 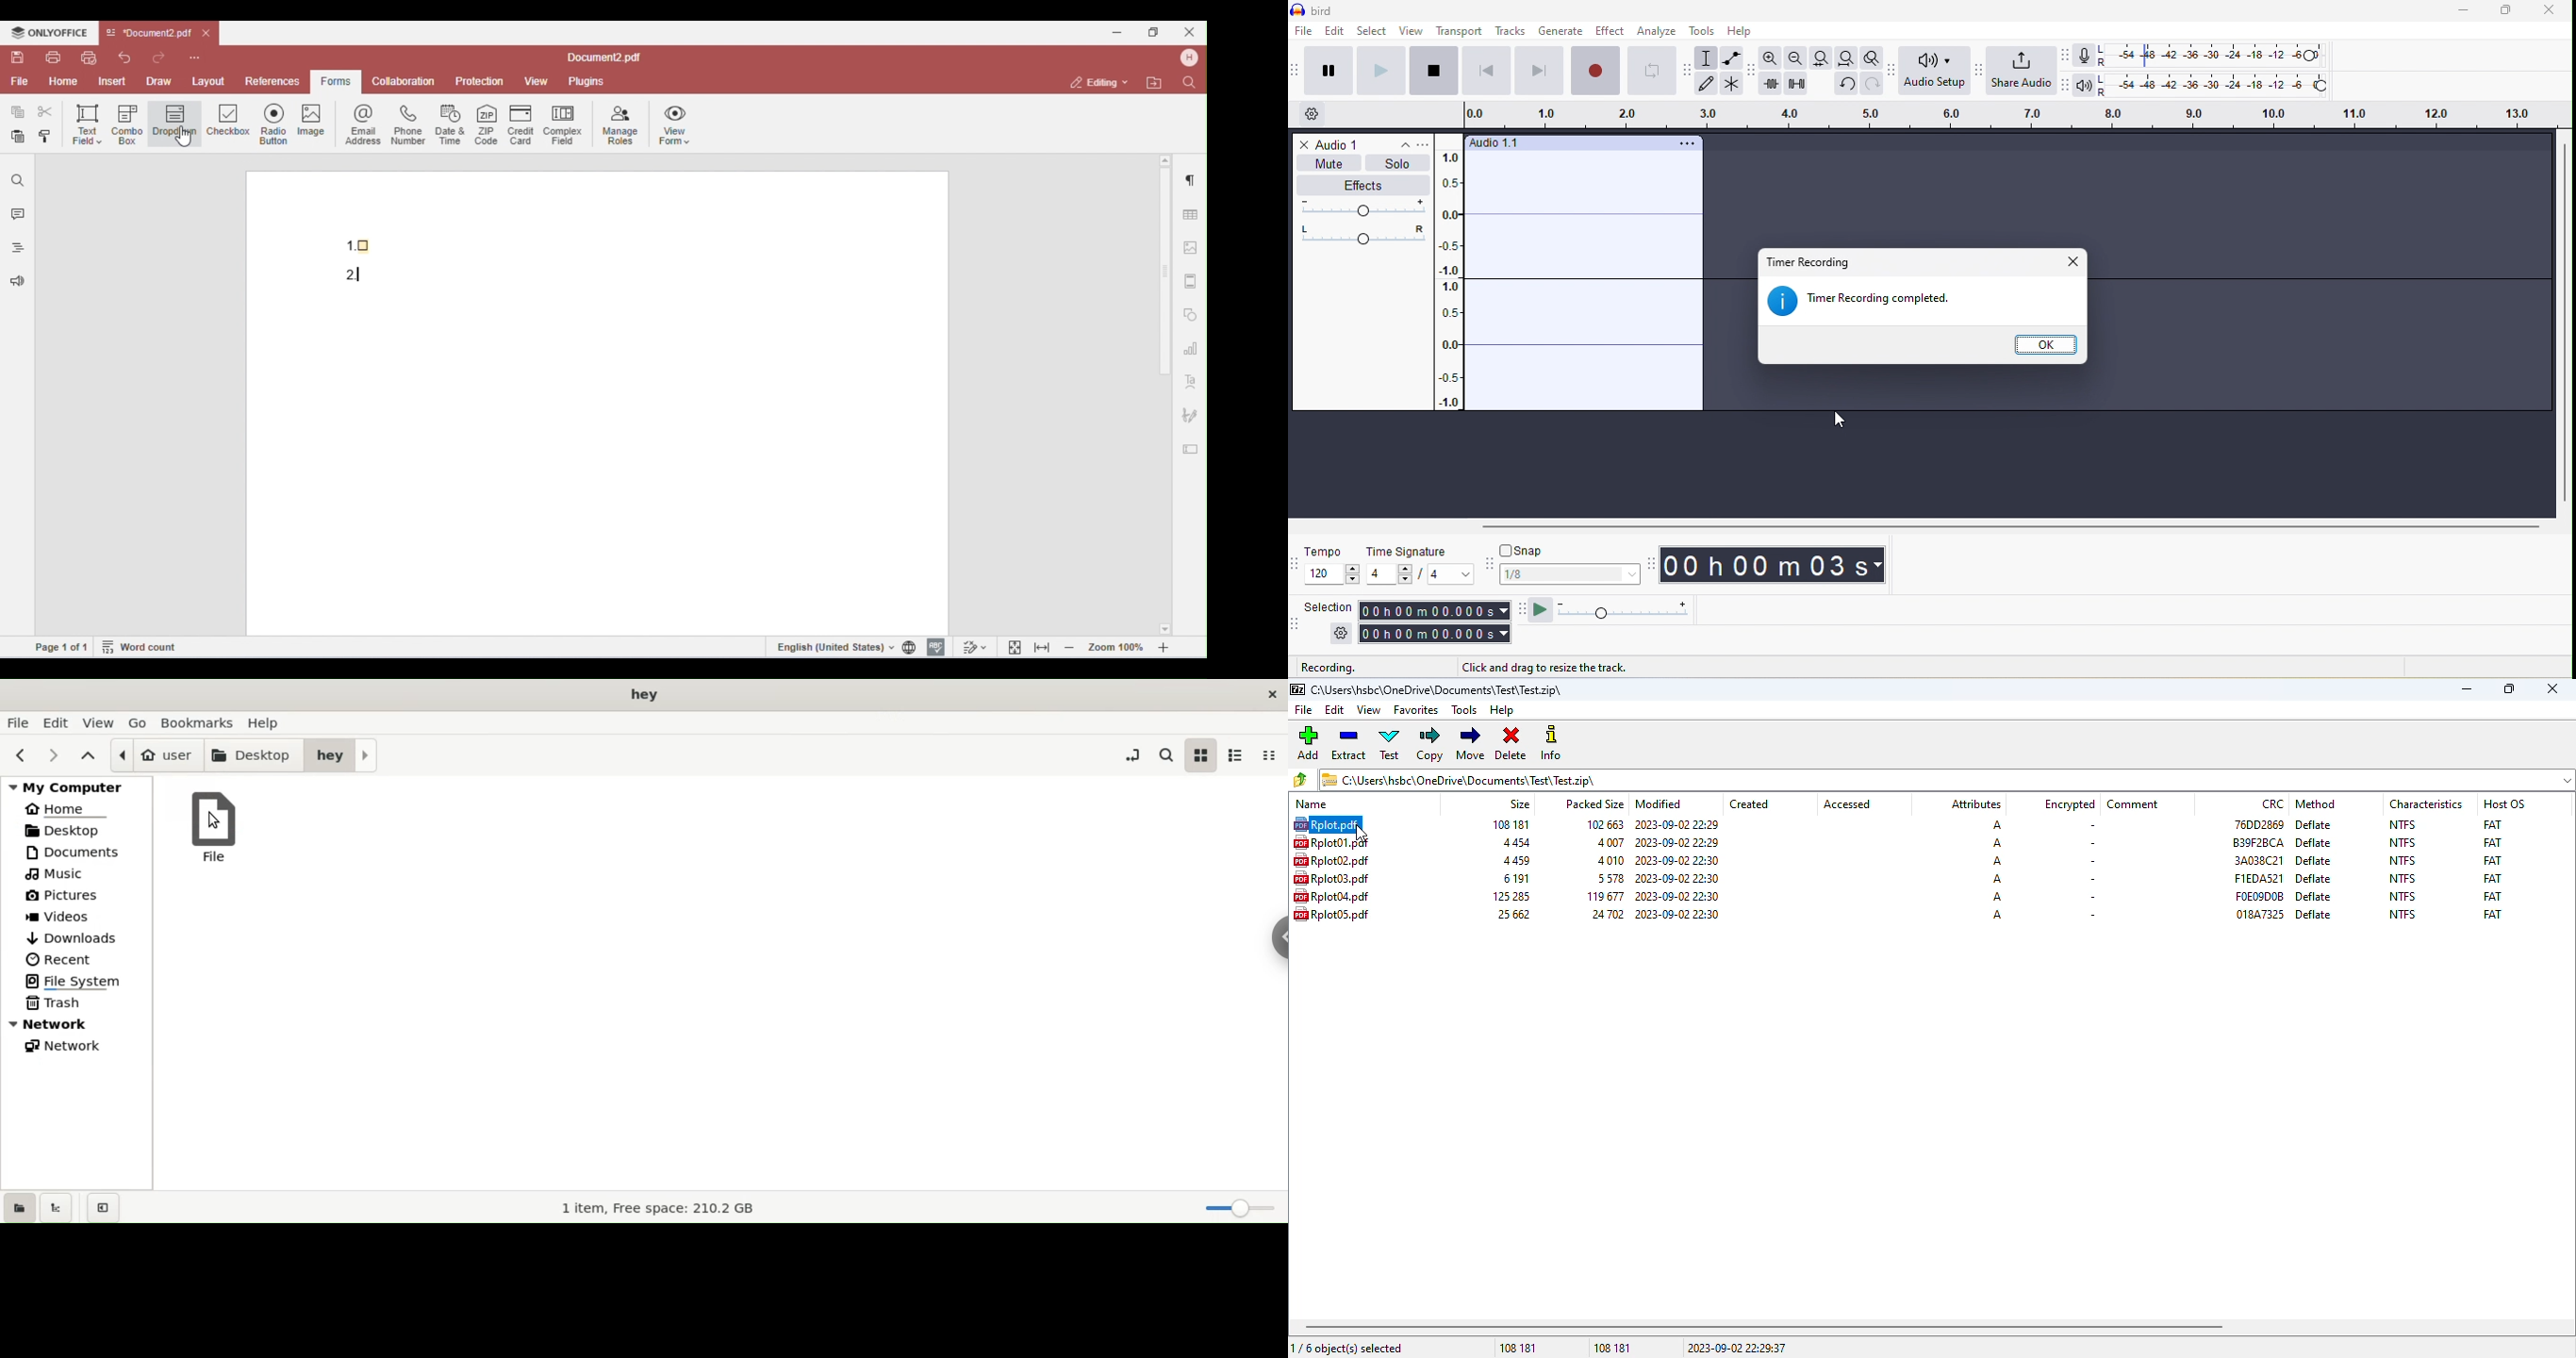 I want to click on previous, so click(x=20, y=755).